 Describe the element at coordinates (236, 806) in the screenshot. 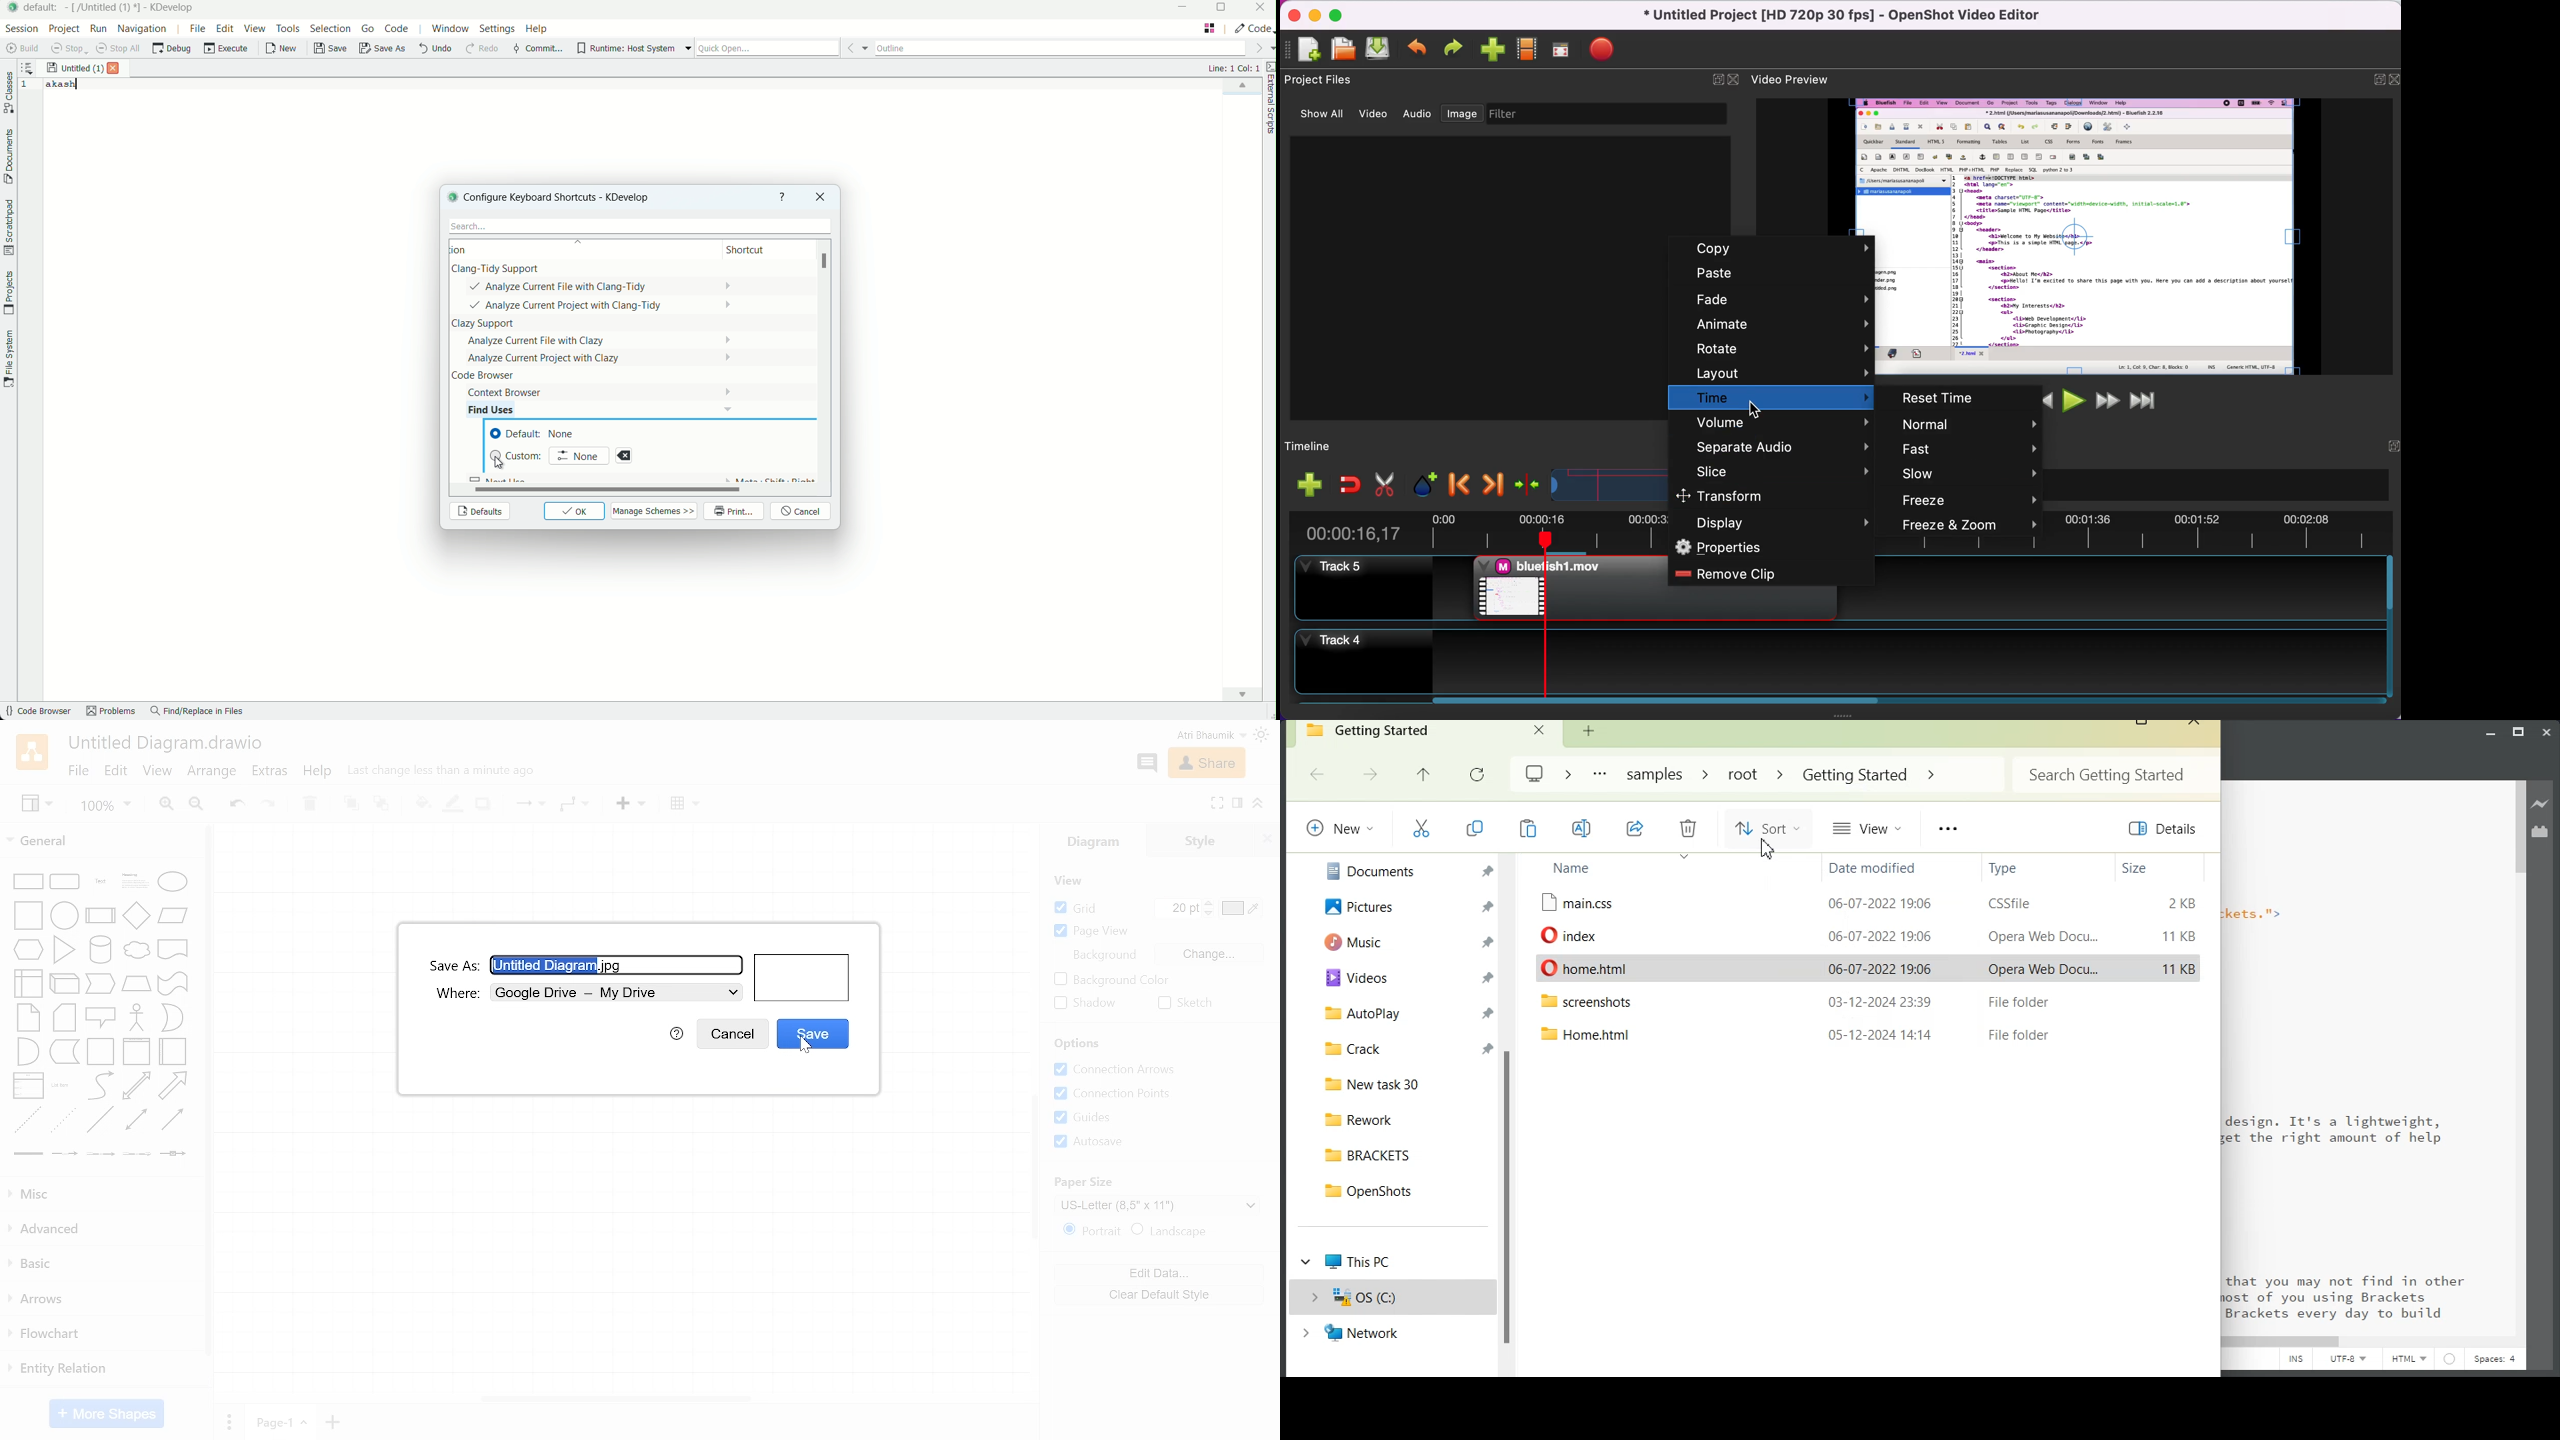

I see `Undo` at that location.